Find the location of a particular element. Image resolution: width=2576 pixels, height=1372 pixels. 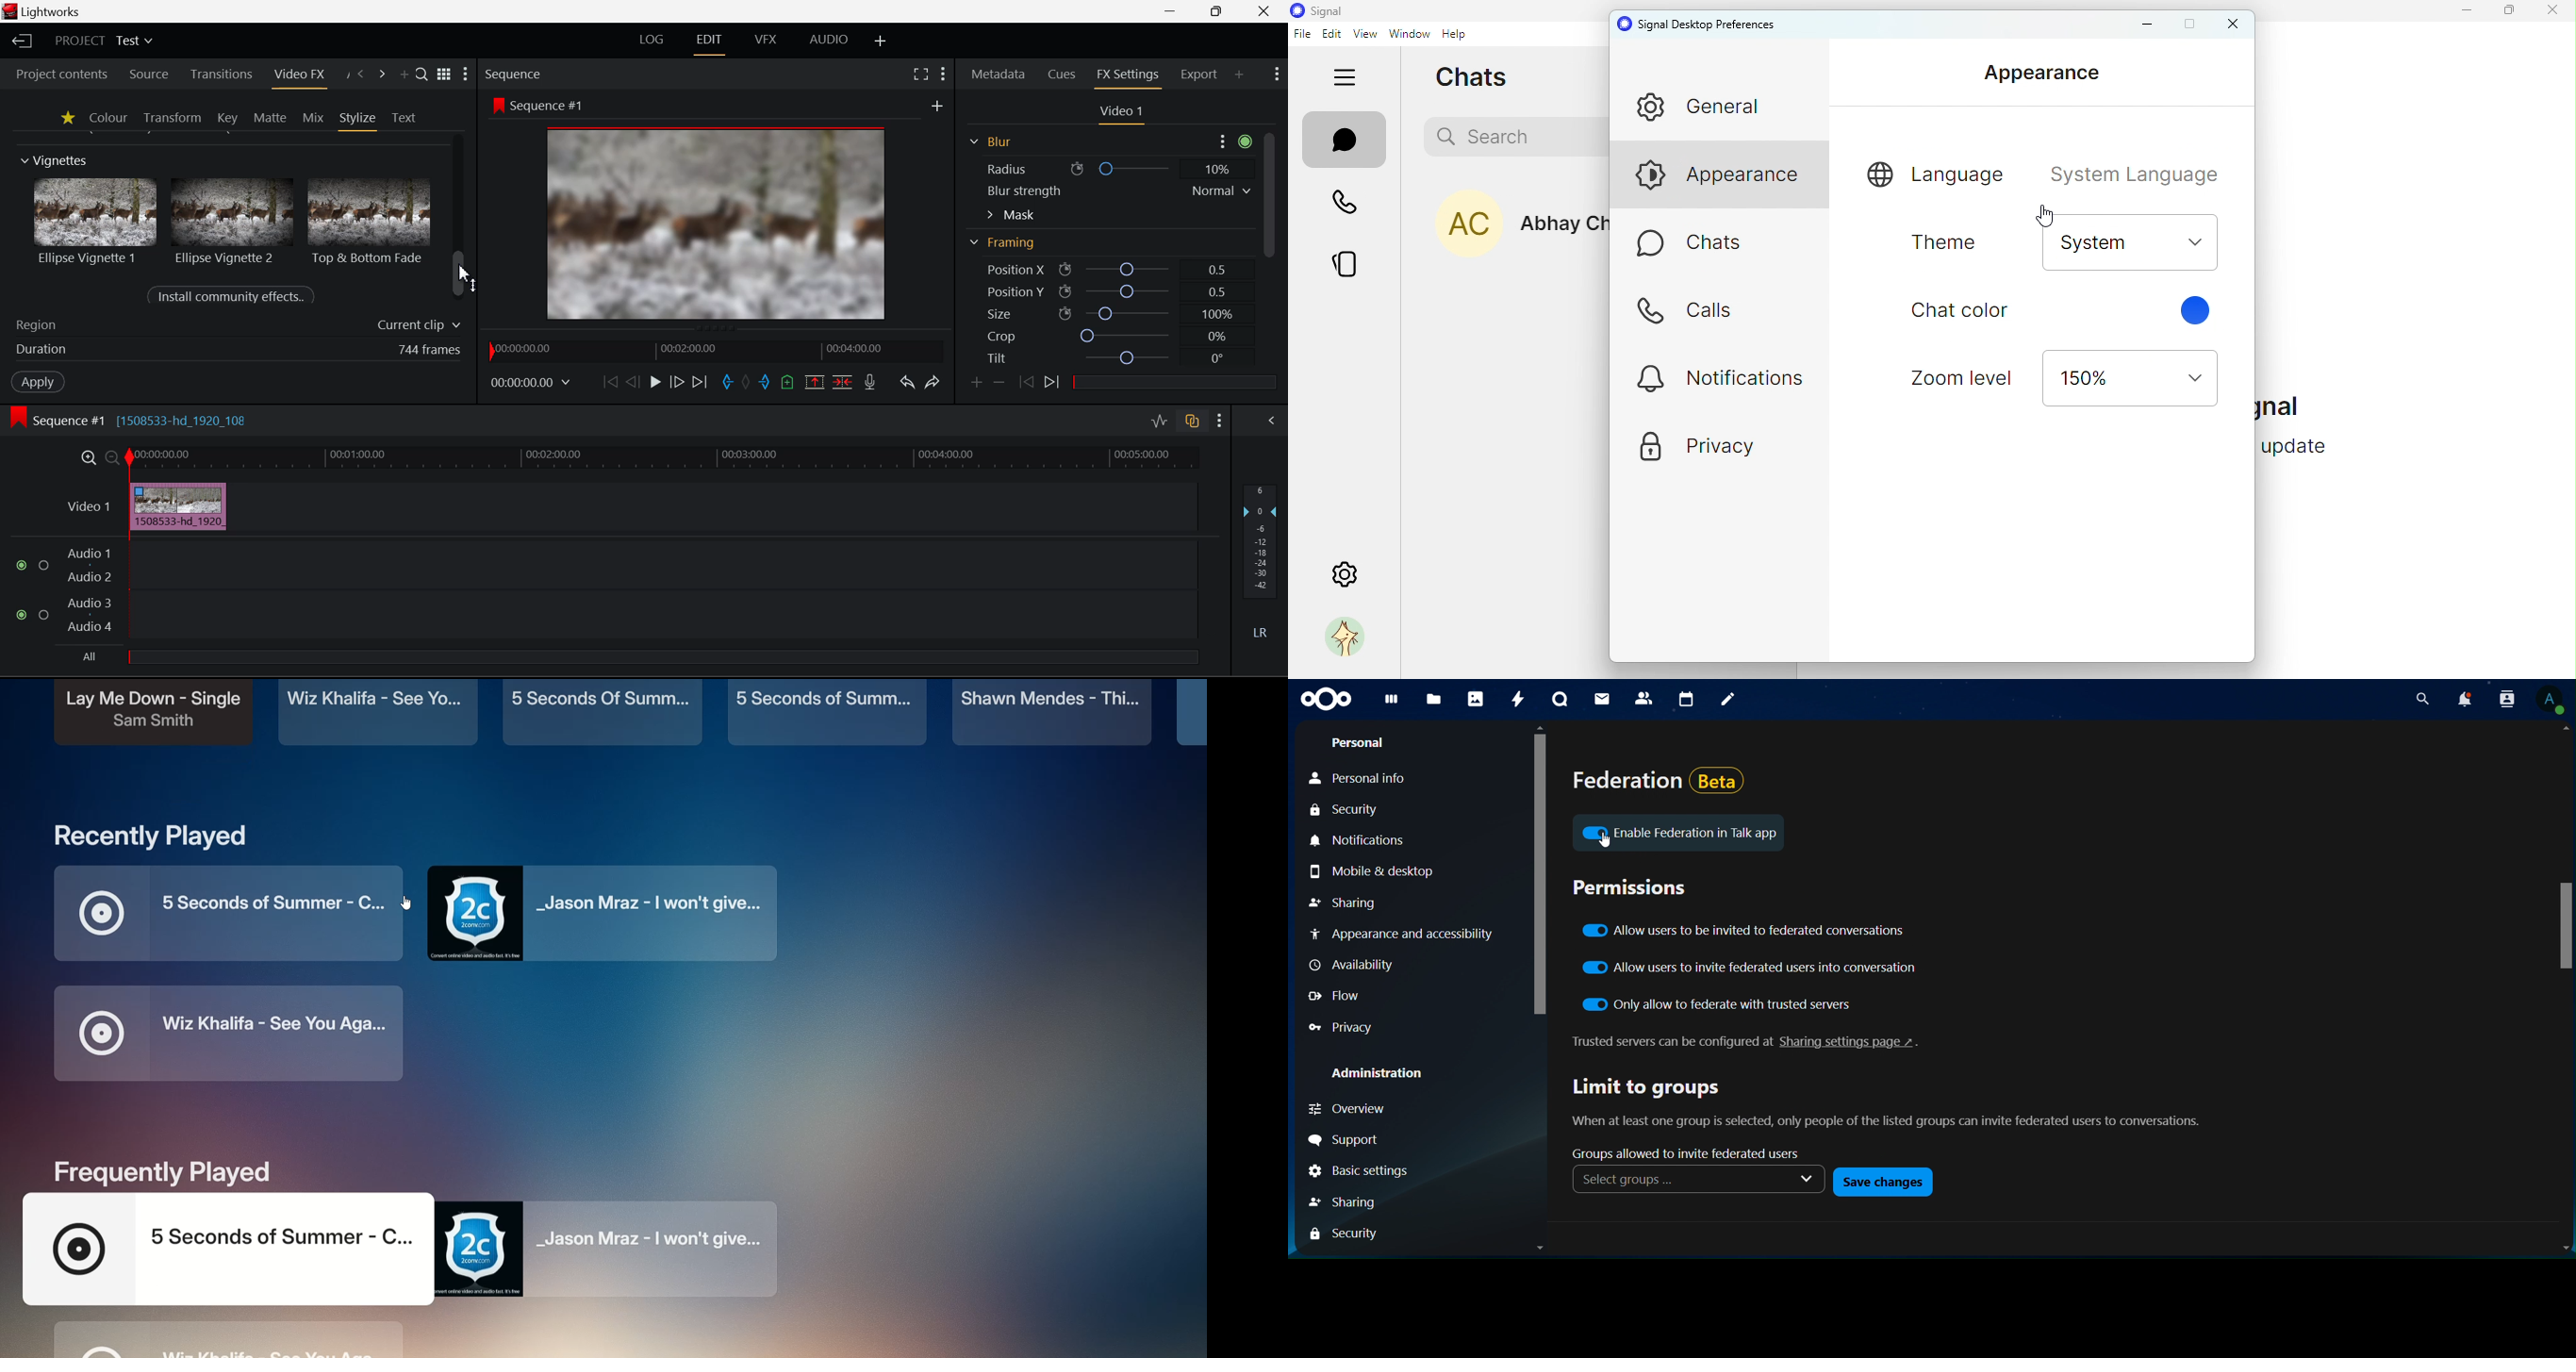

Search is located at coordinates (423, 76).